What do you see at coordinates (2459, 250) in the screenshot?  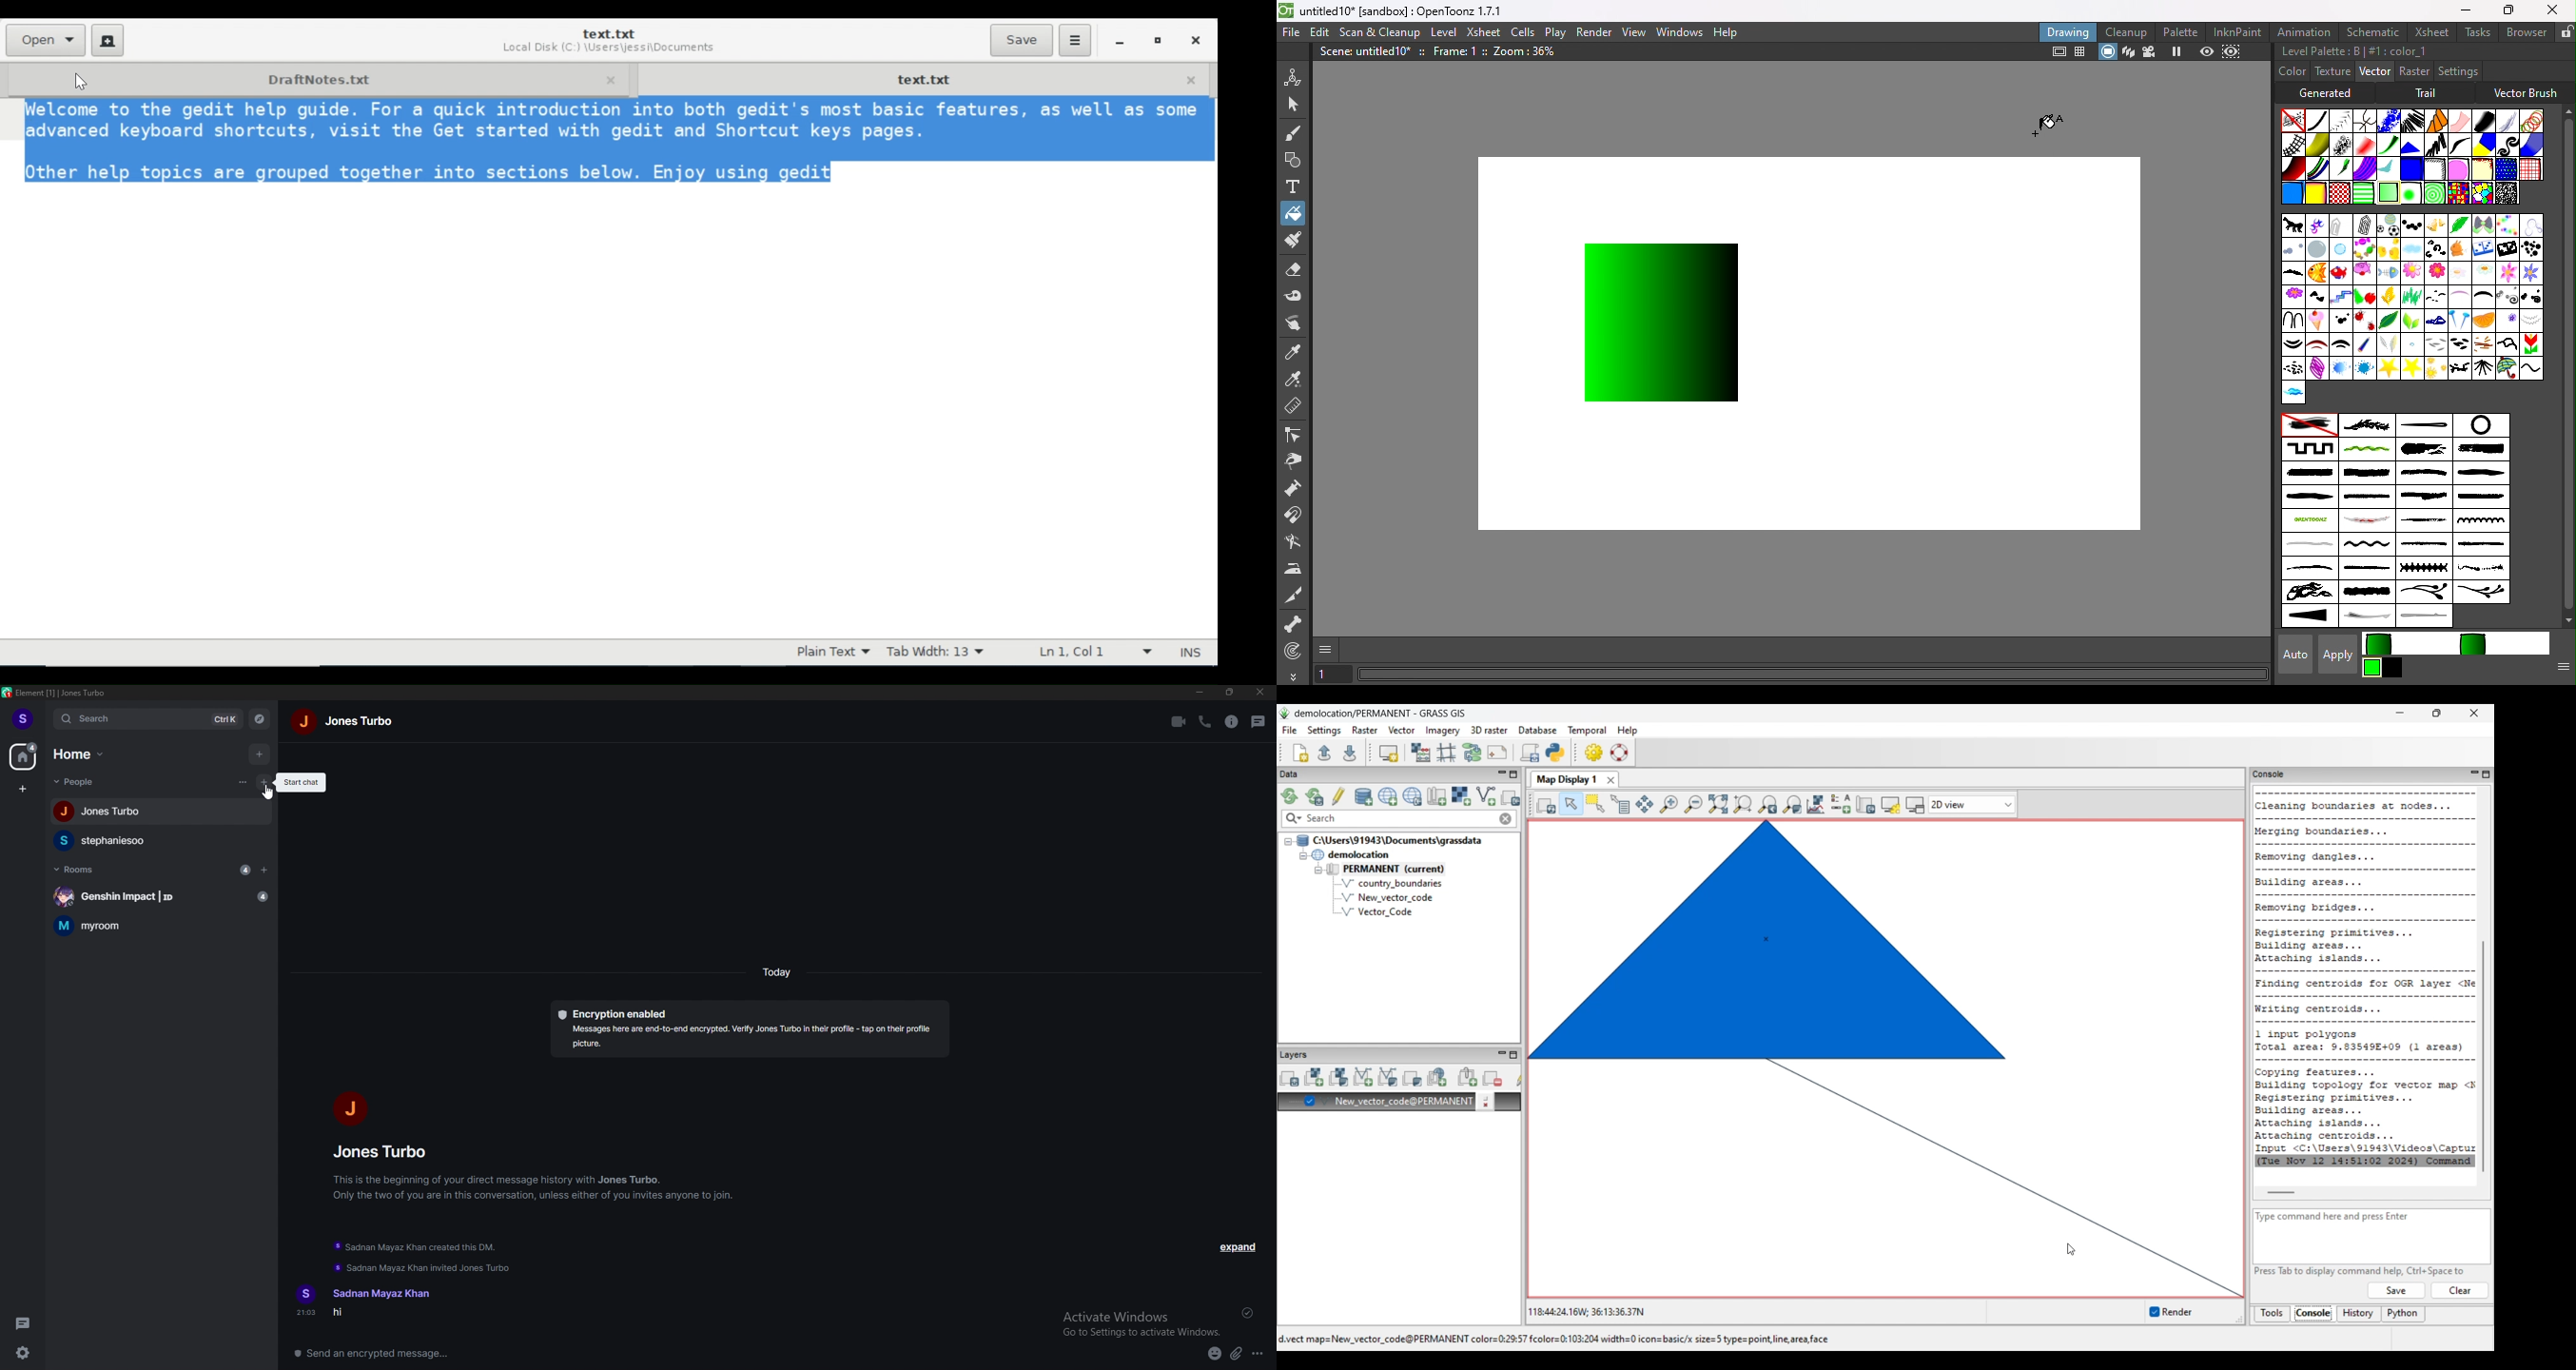 I see `Dog` at bounding box center [2459, 250].